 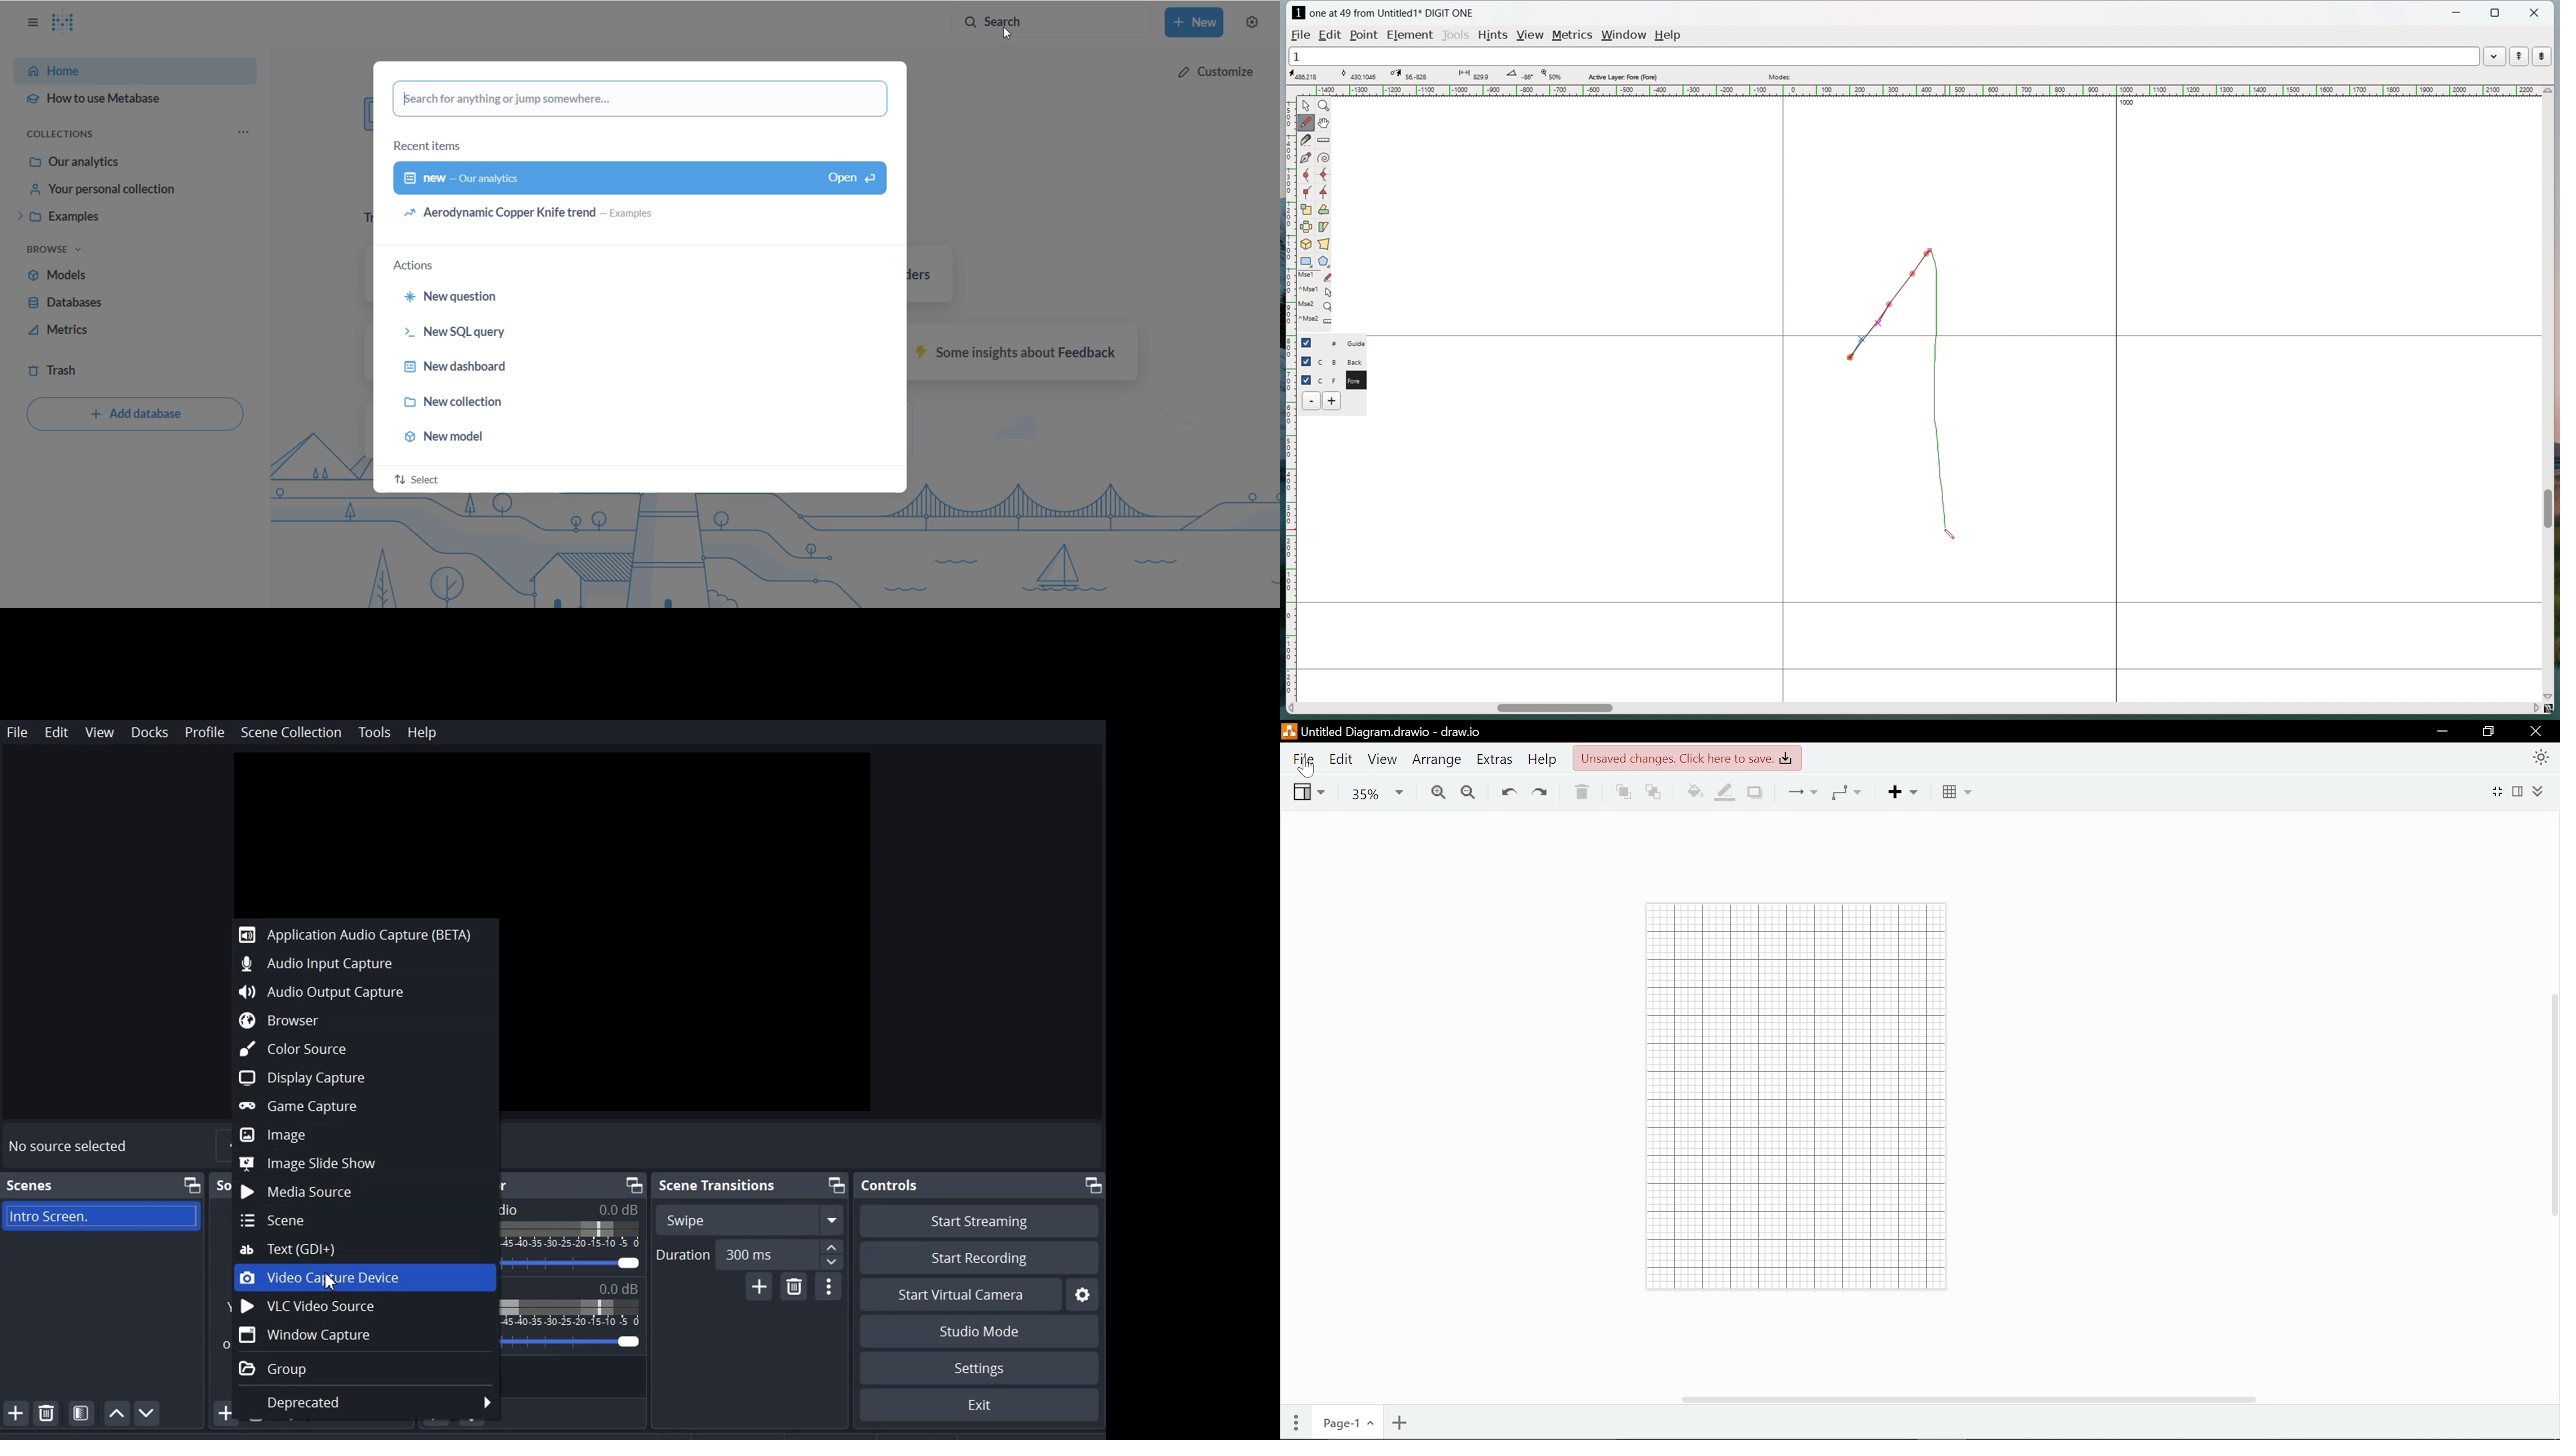 I want to click on new collection, so click(x=619, y=405).